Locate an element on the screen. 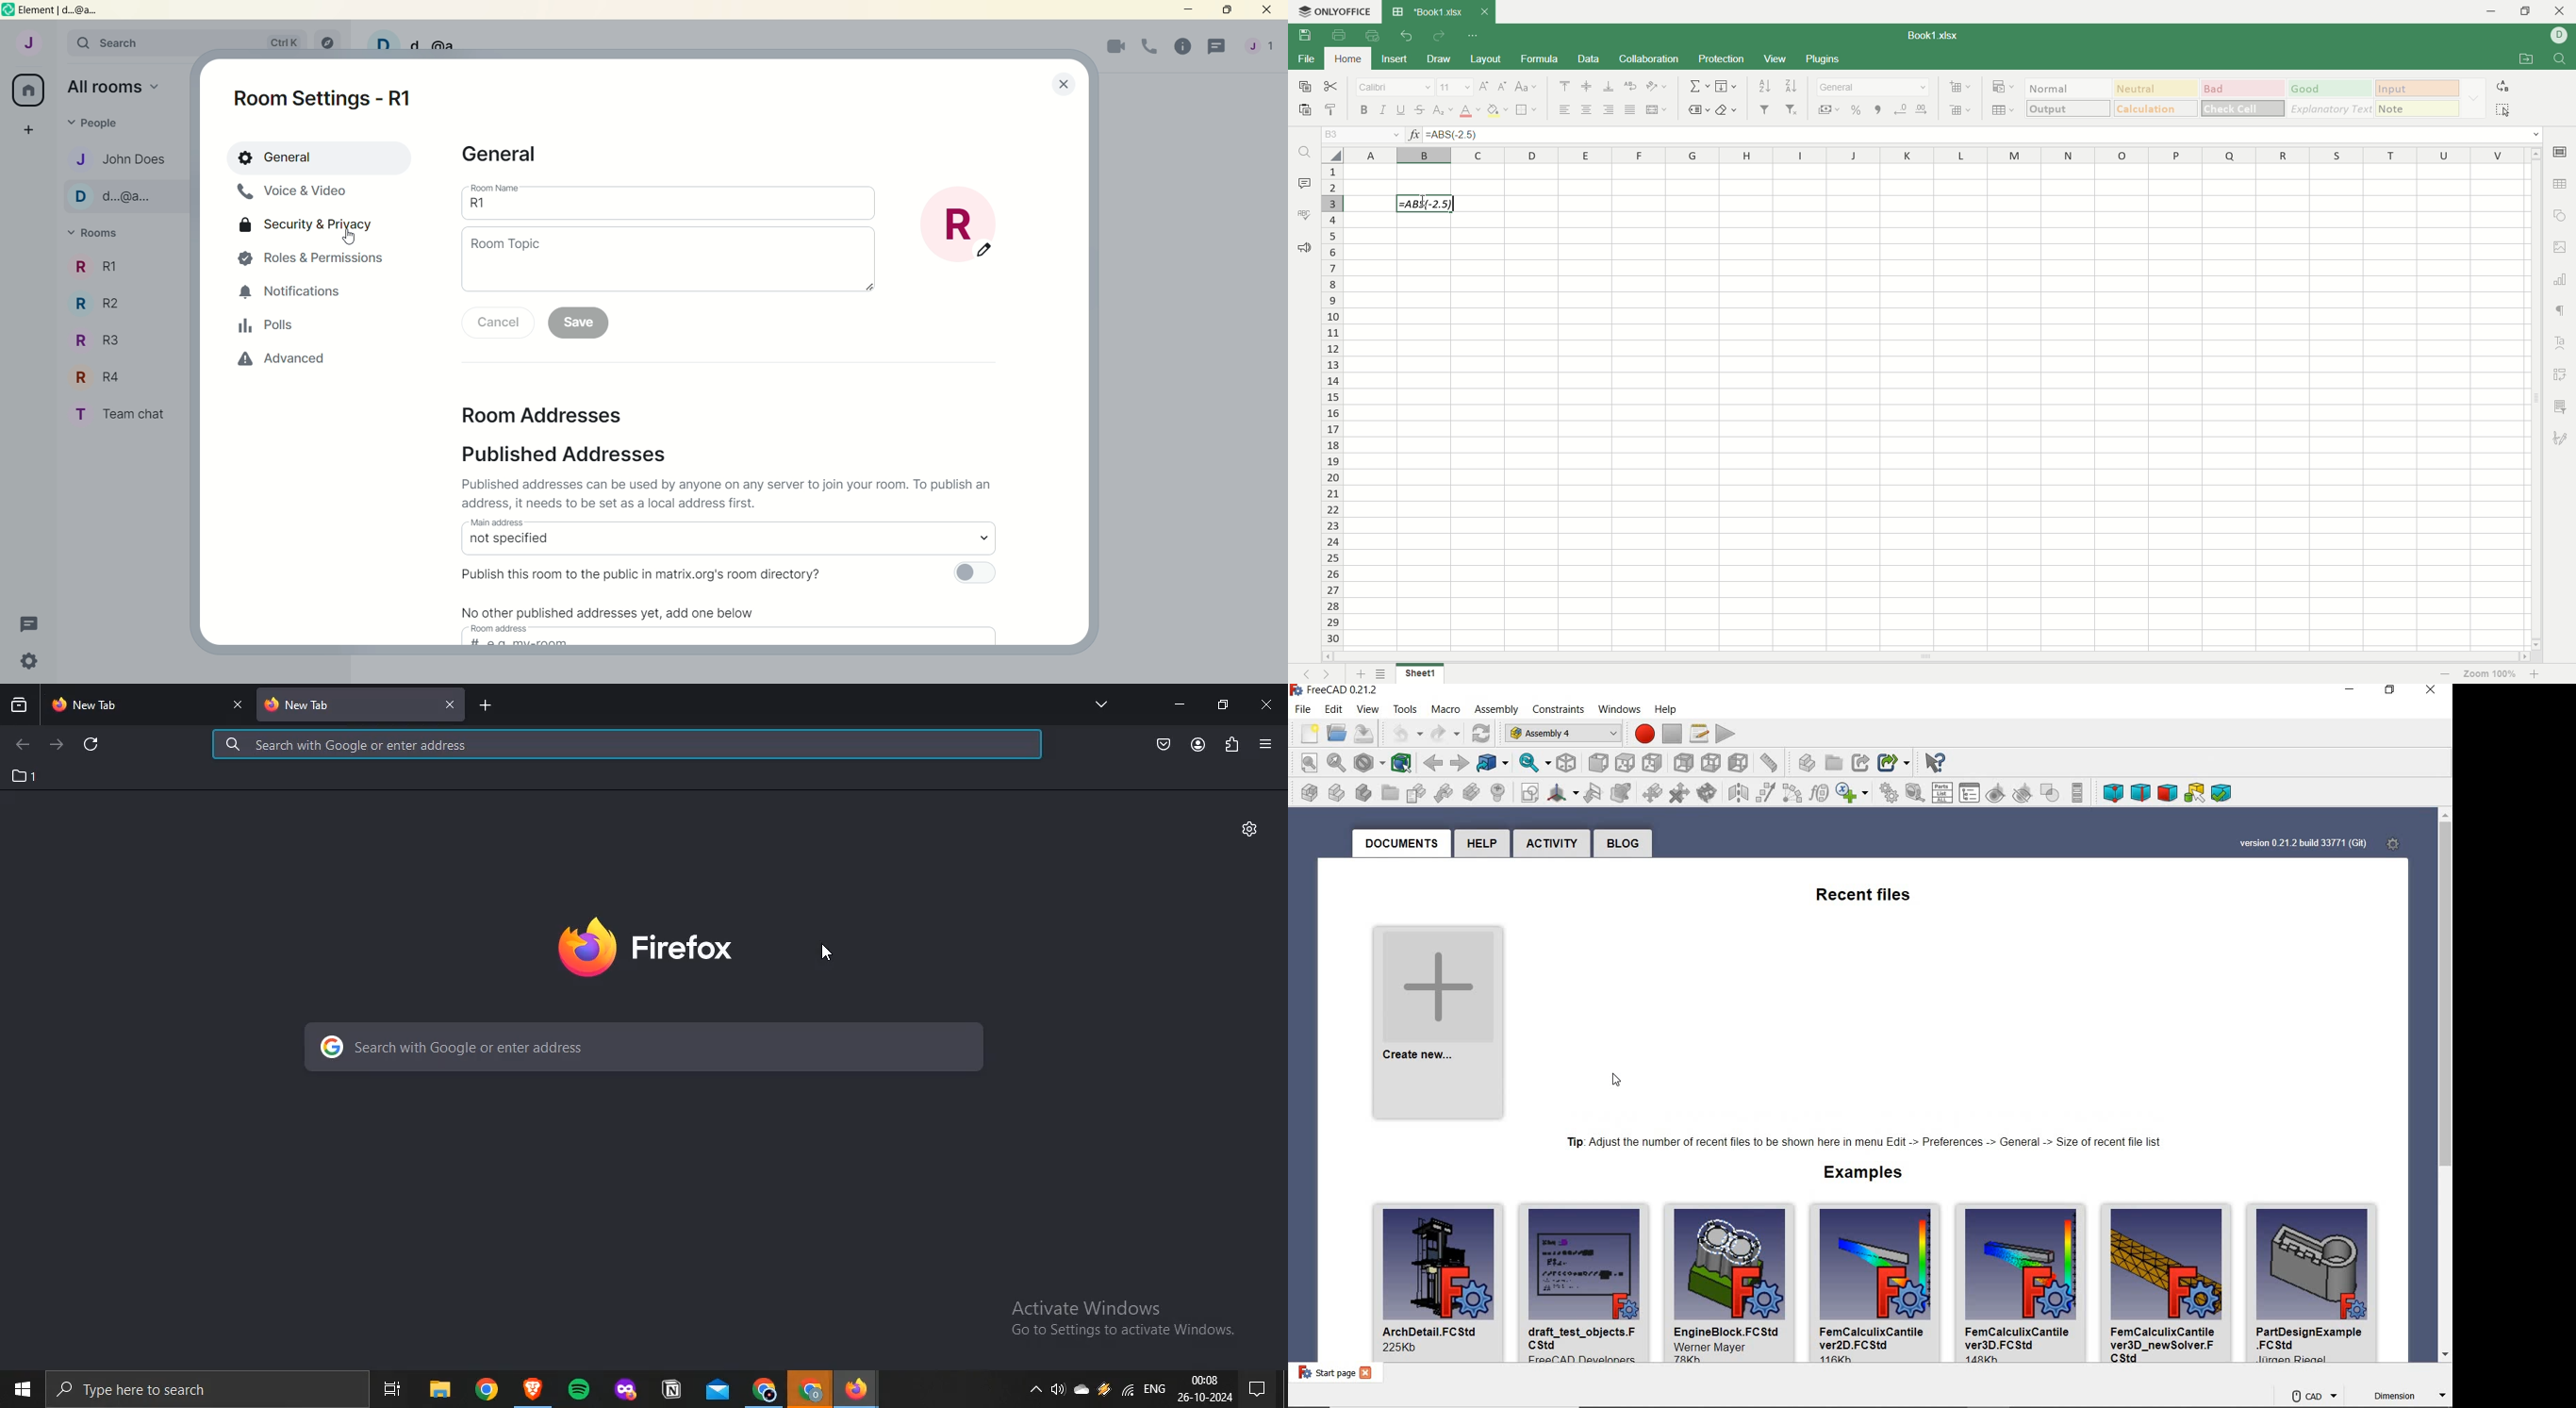 This screenshot has height=1428, width=2576. Assembly is located at coordinates (1495, 707).